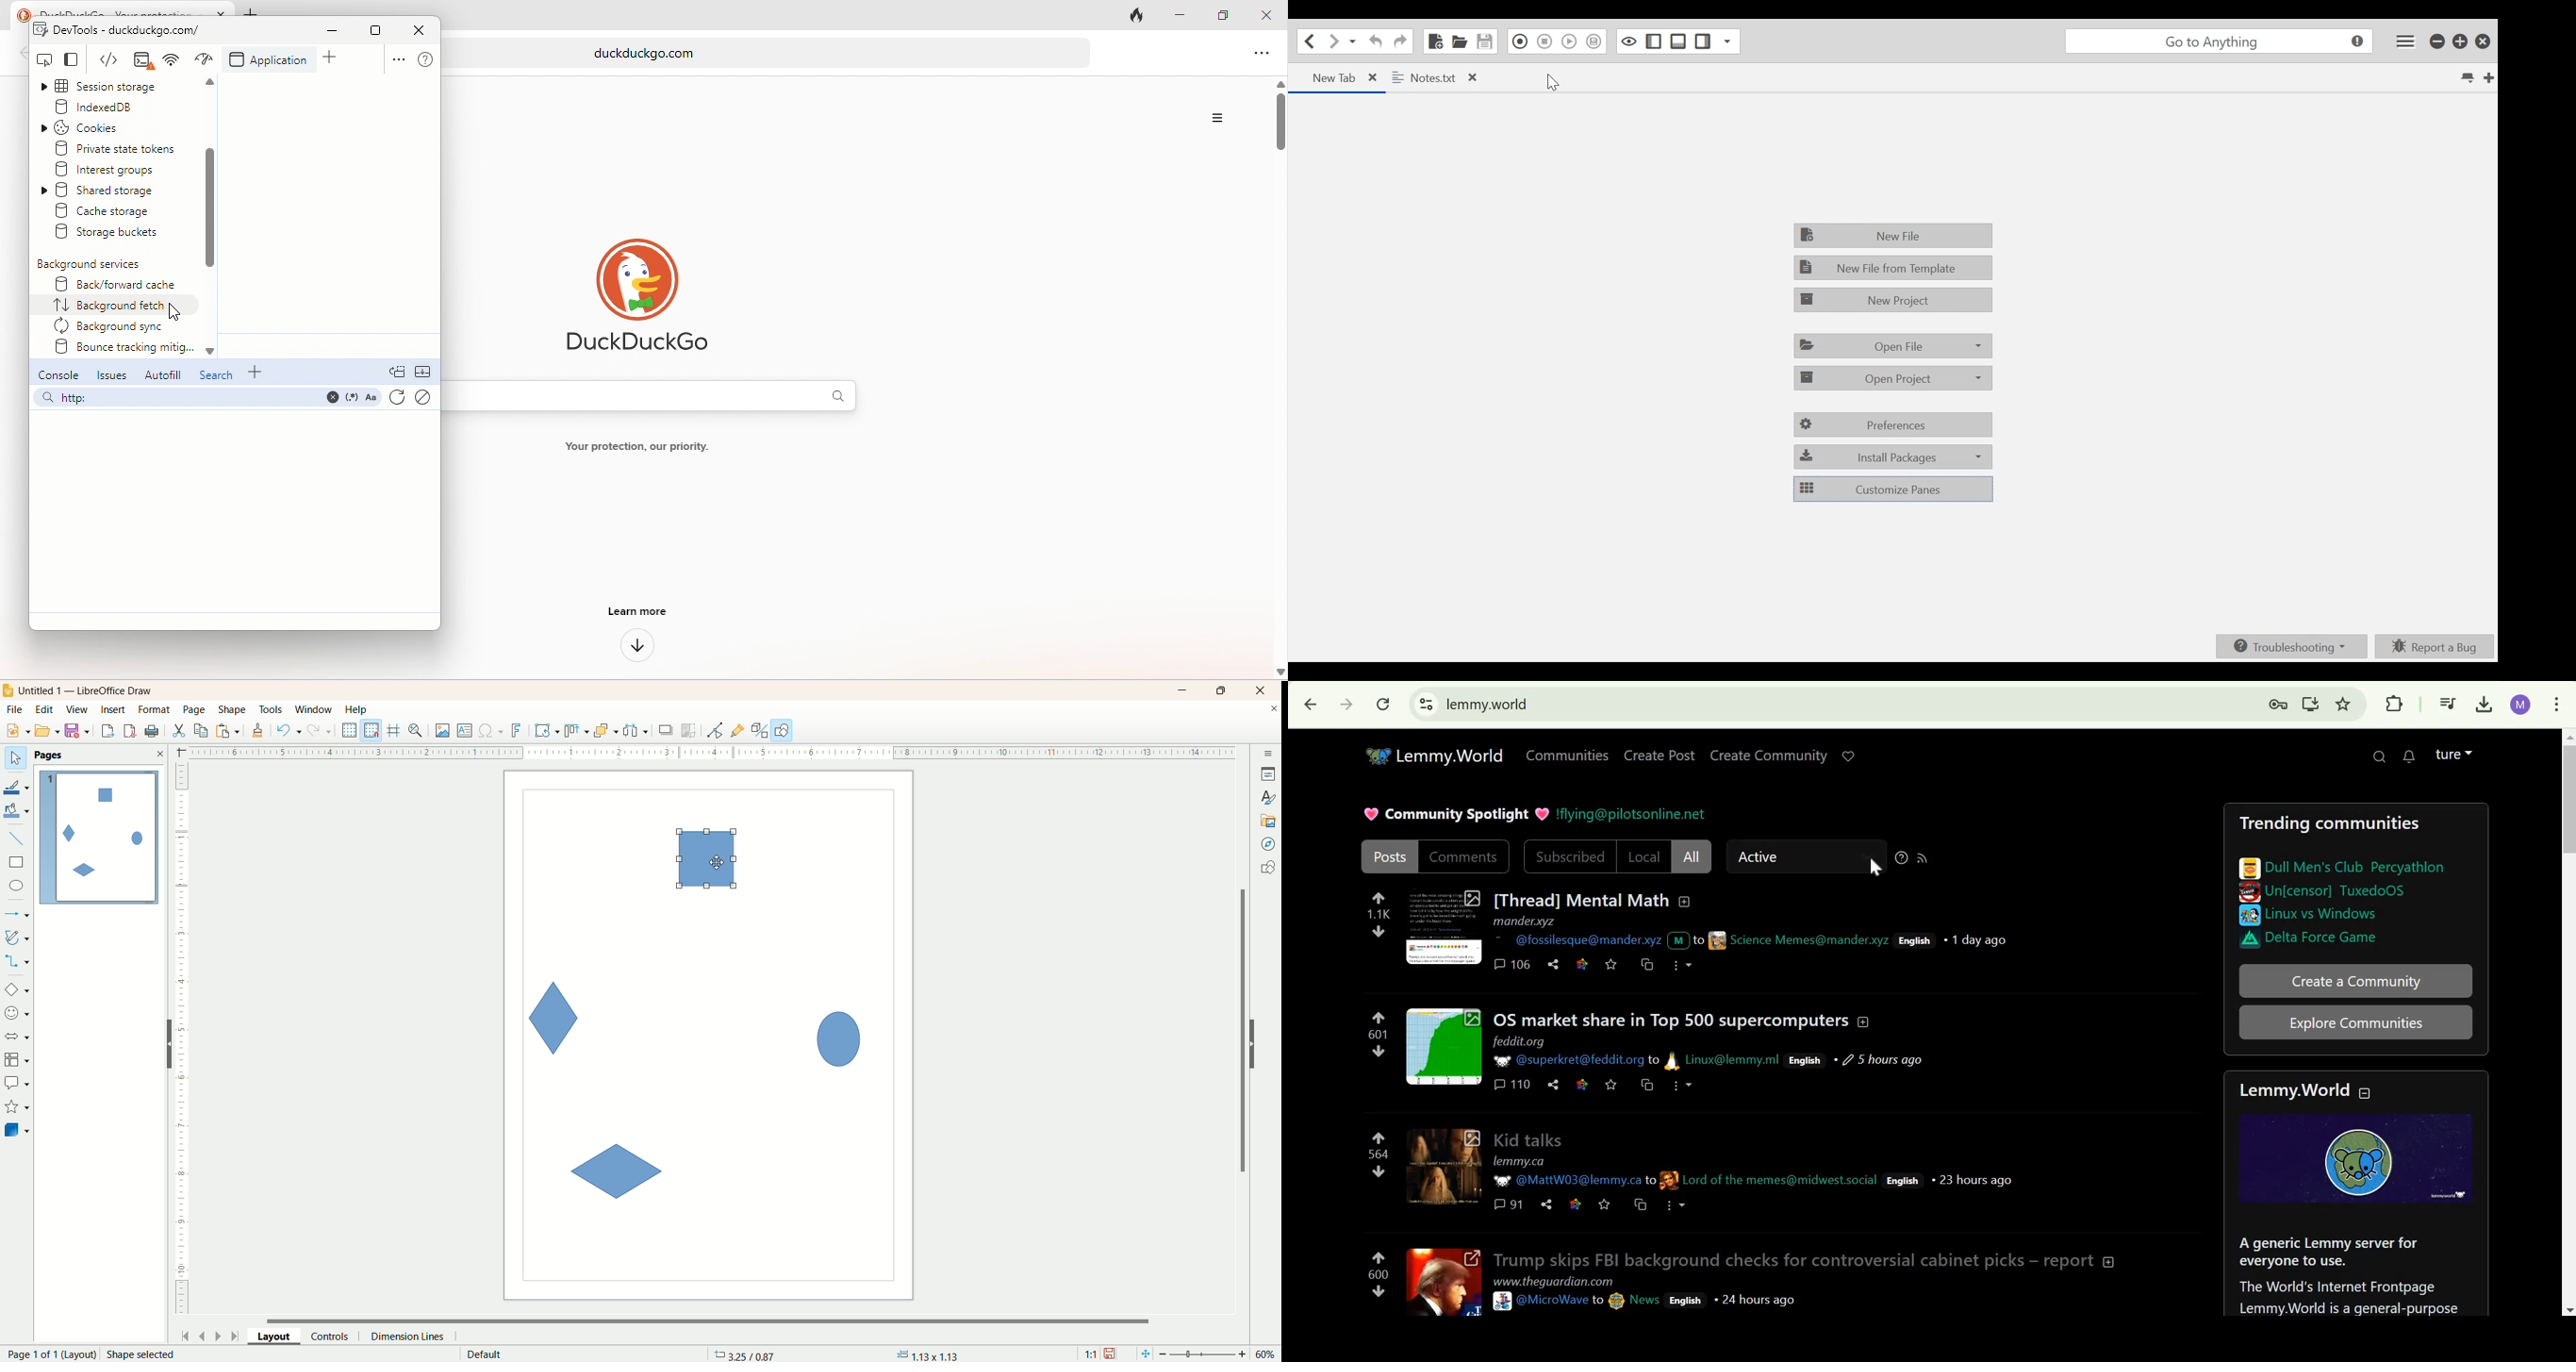  What do you see at coordinates (1512, 963) in the screenshot?
I see `comments` at bounding box center [1512, 963].